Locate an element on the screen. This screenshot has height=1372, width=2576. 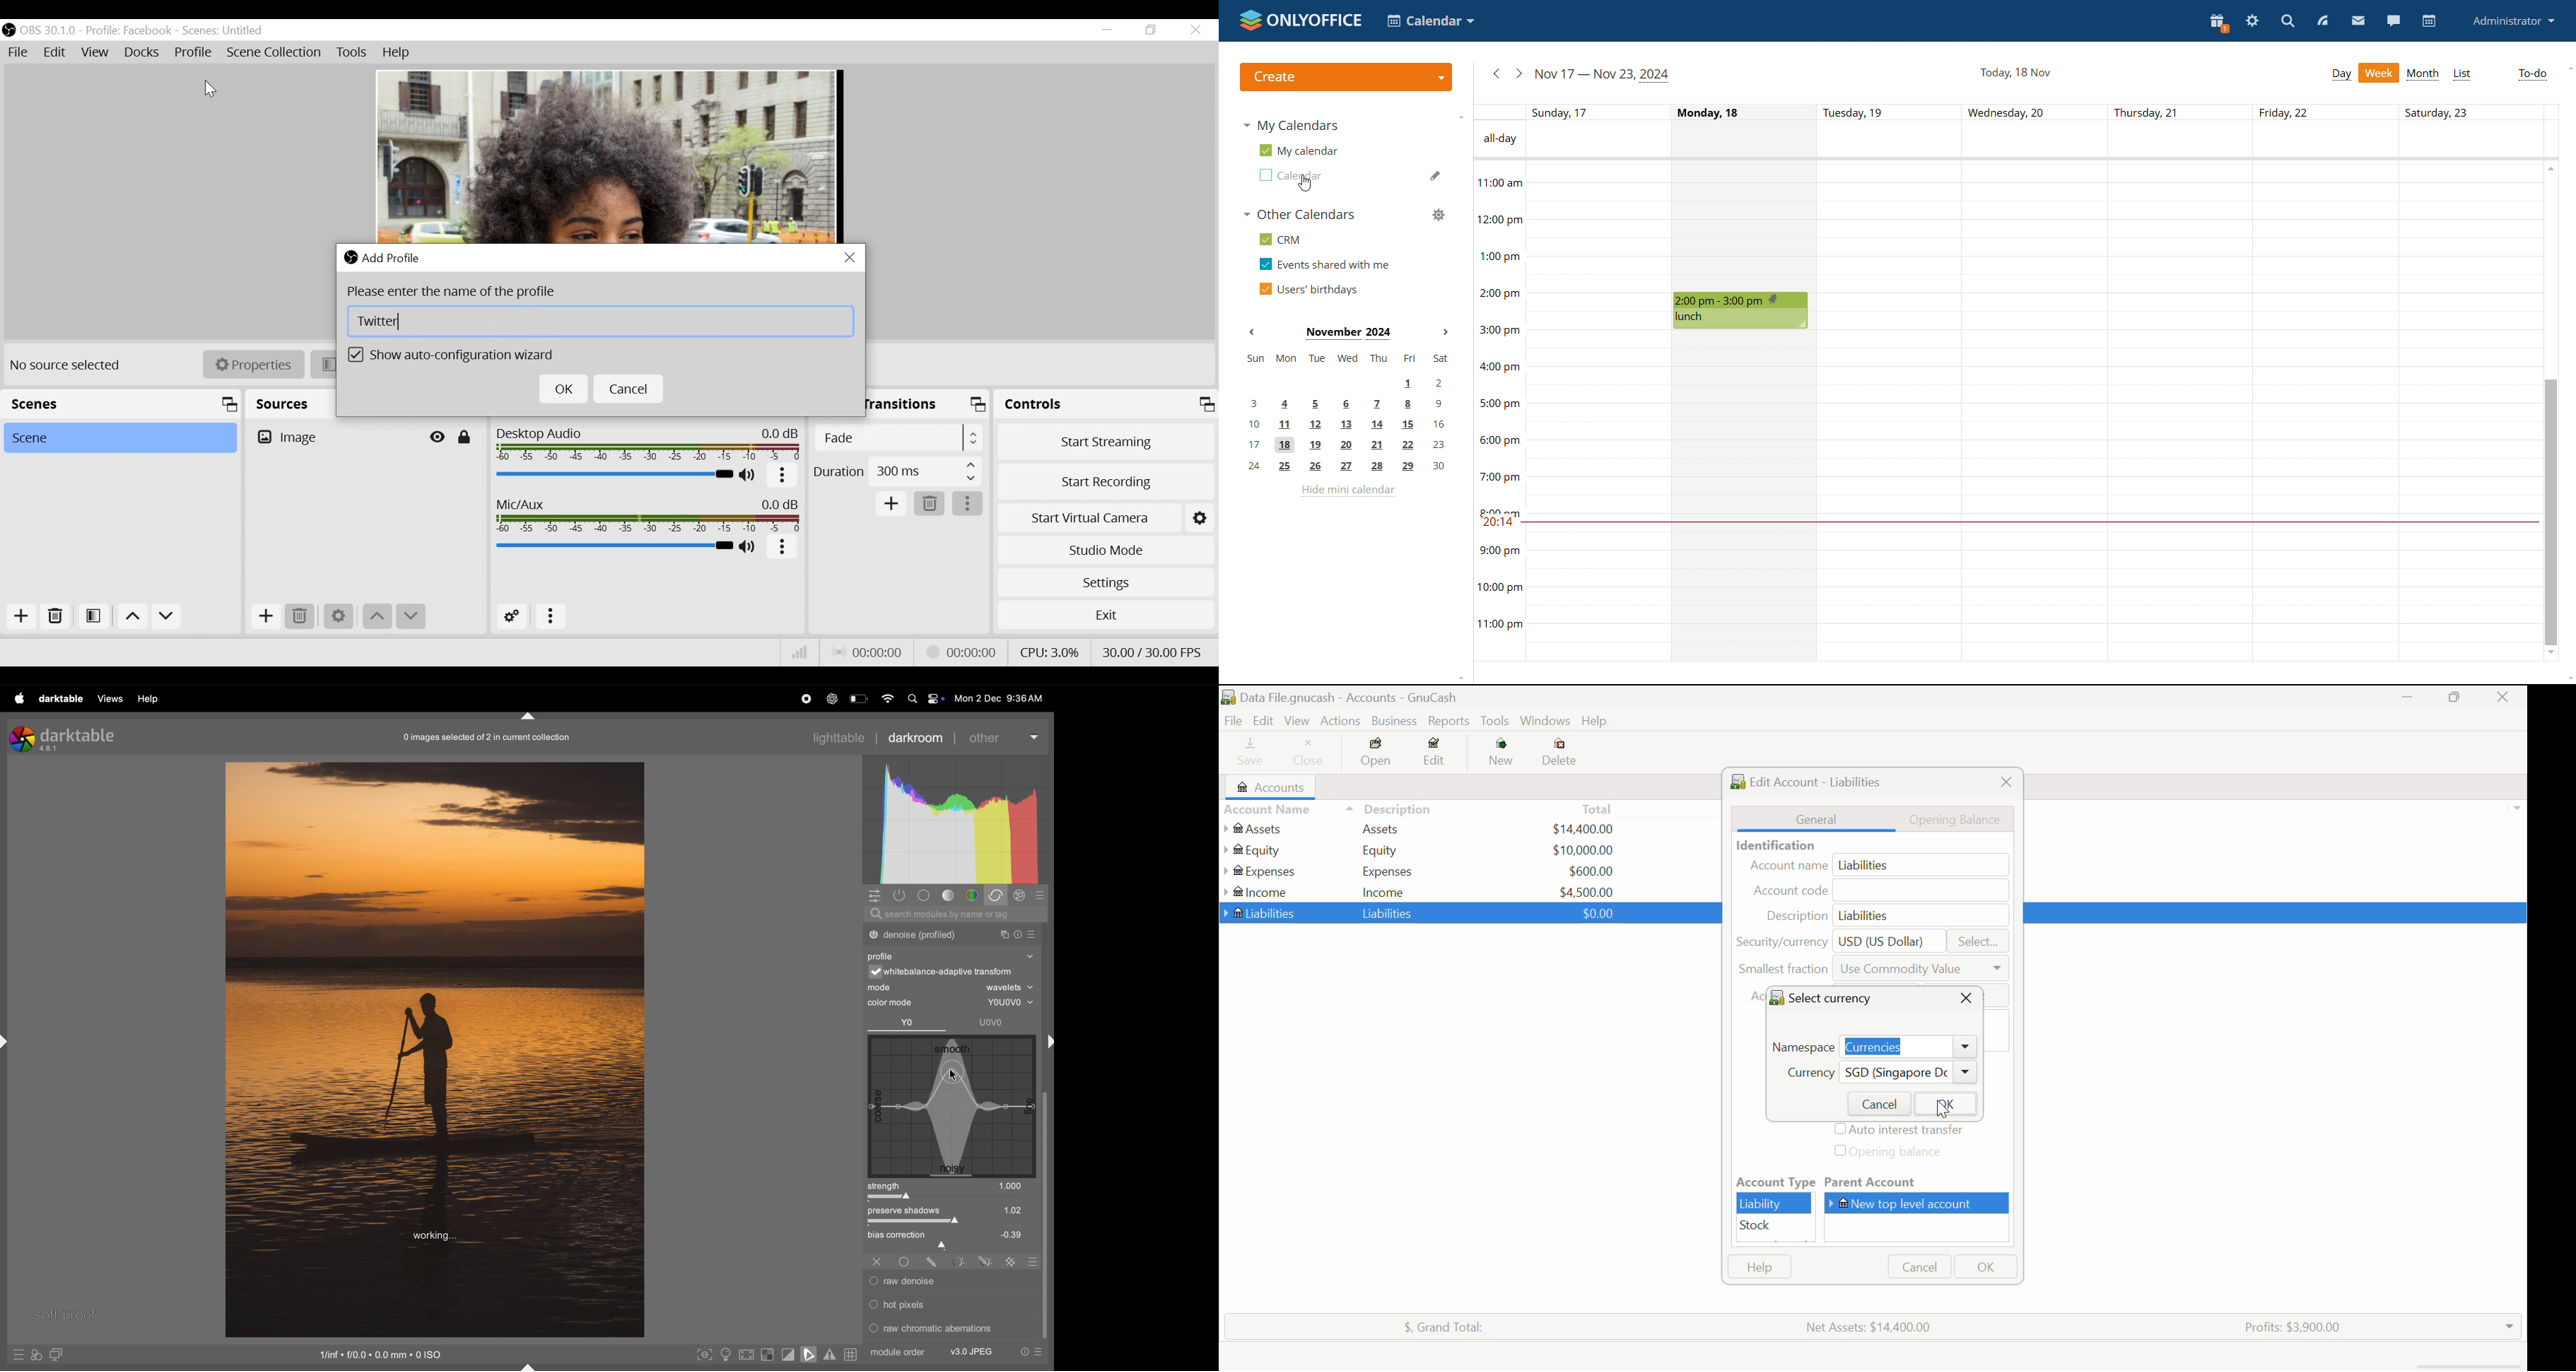
Desktop Audio Slider is located at coordinates (615, 475).